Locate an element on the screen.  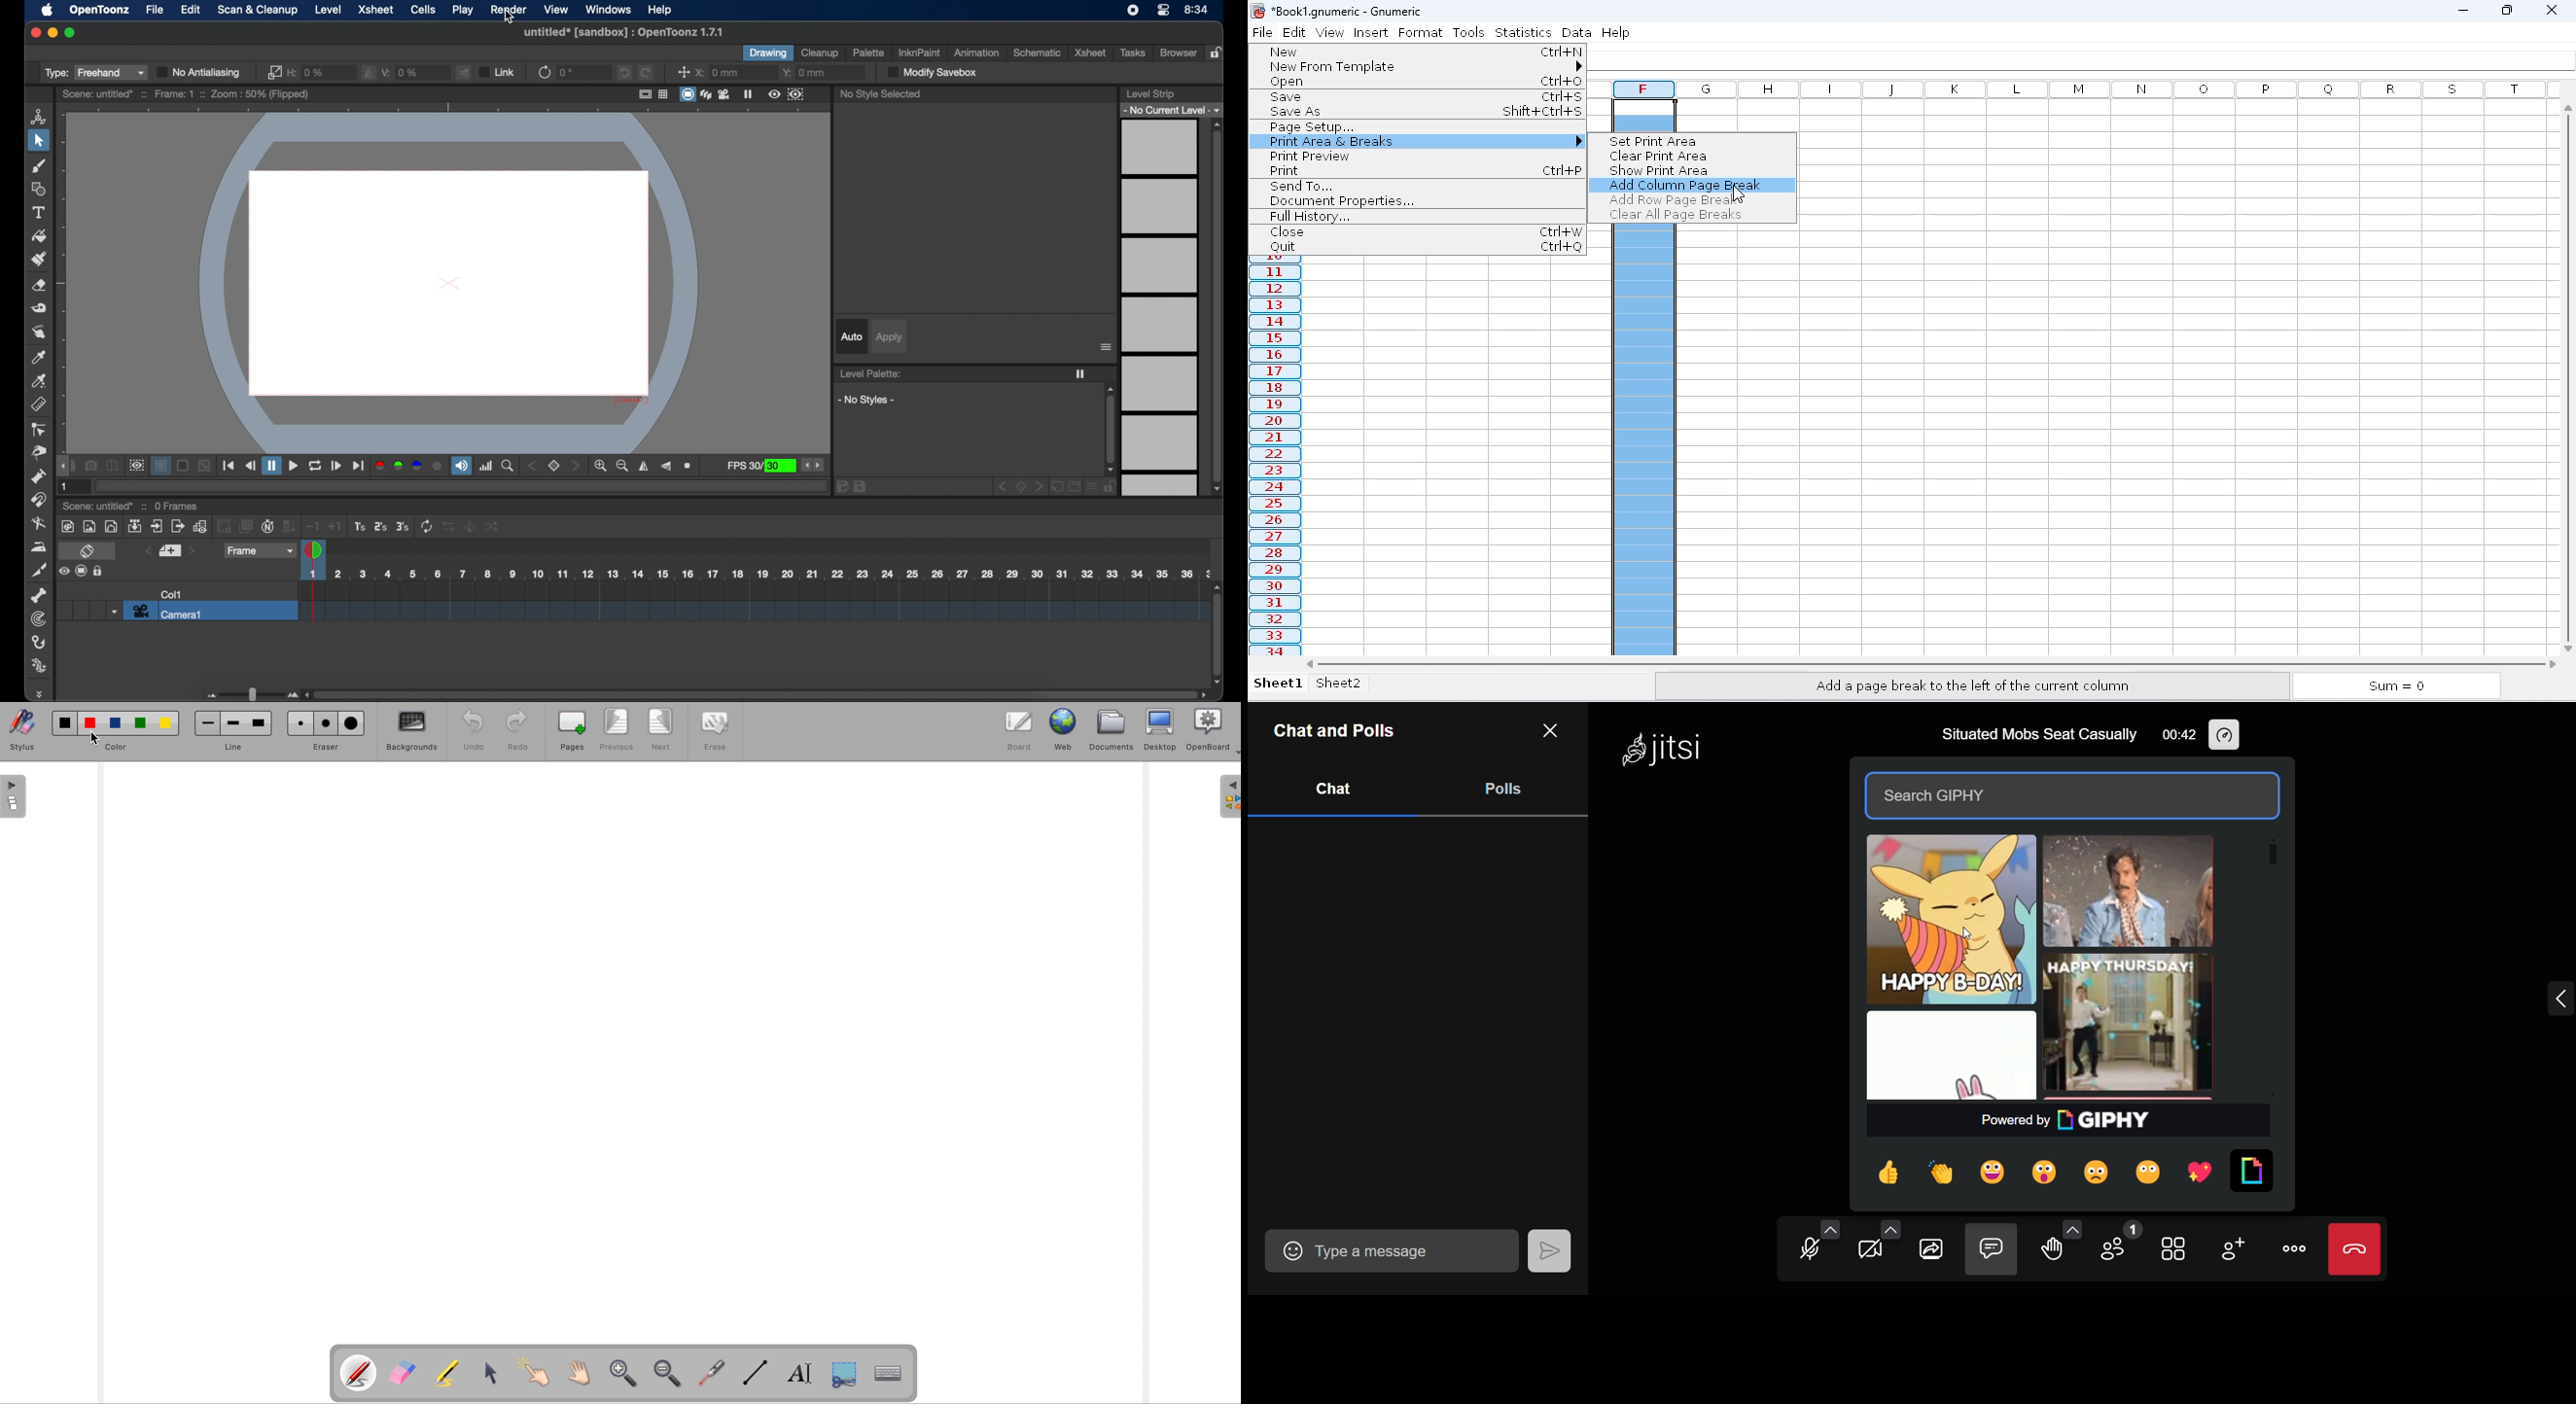
add row page break is located at coordinates (1671, 199).